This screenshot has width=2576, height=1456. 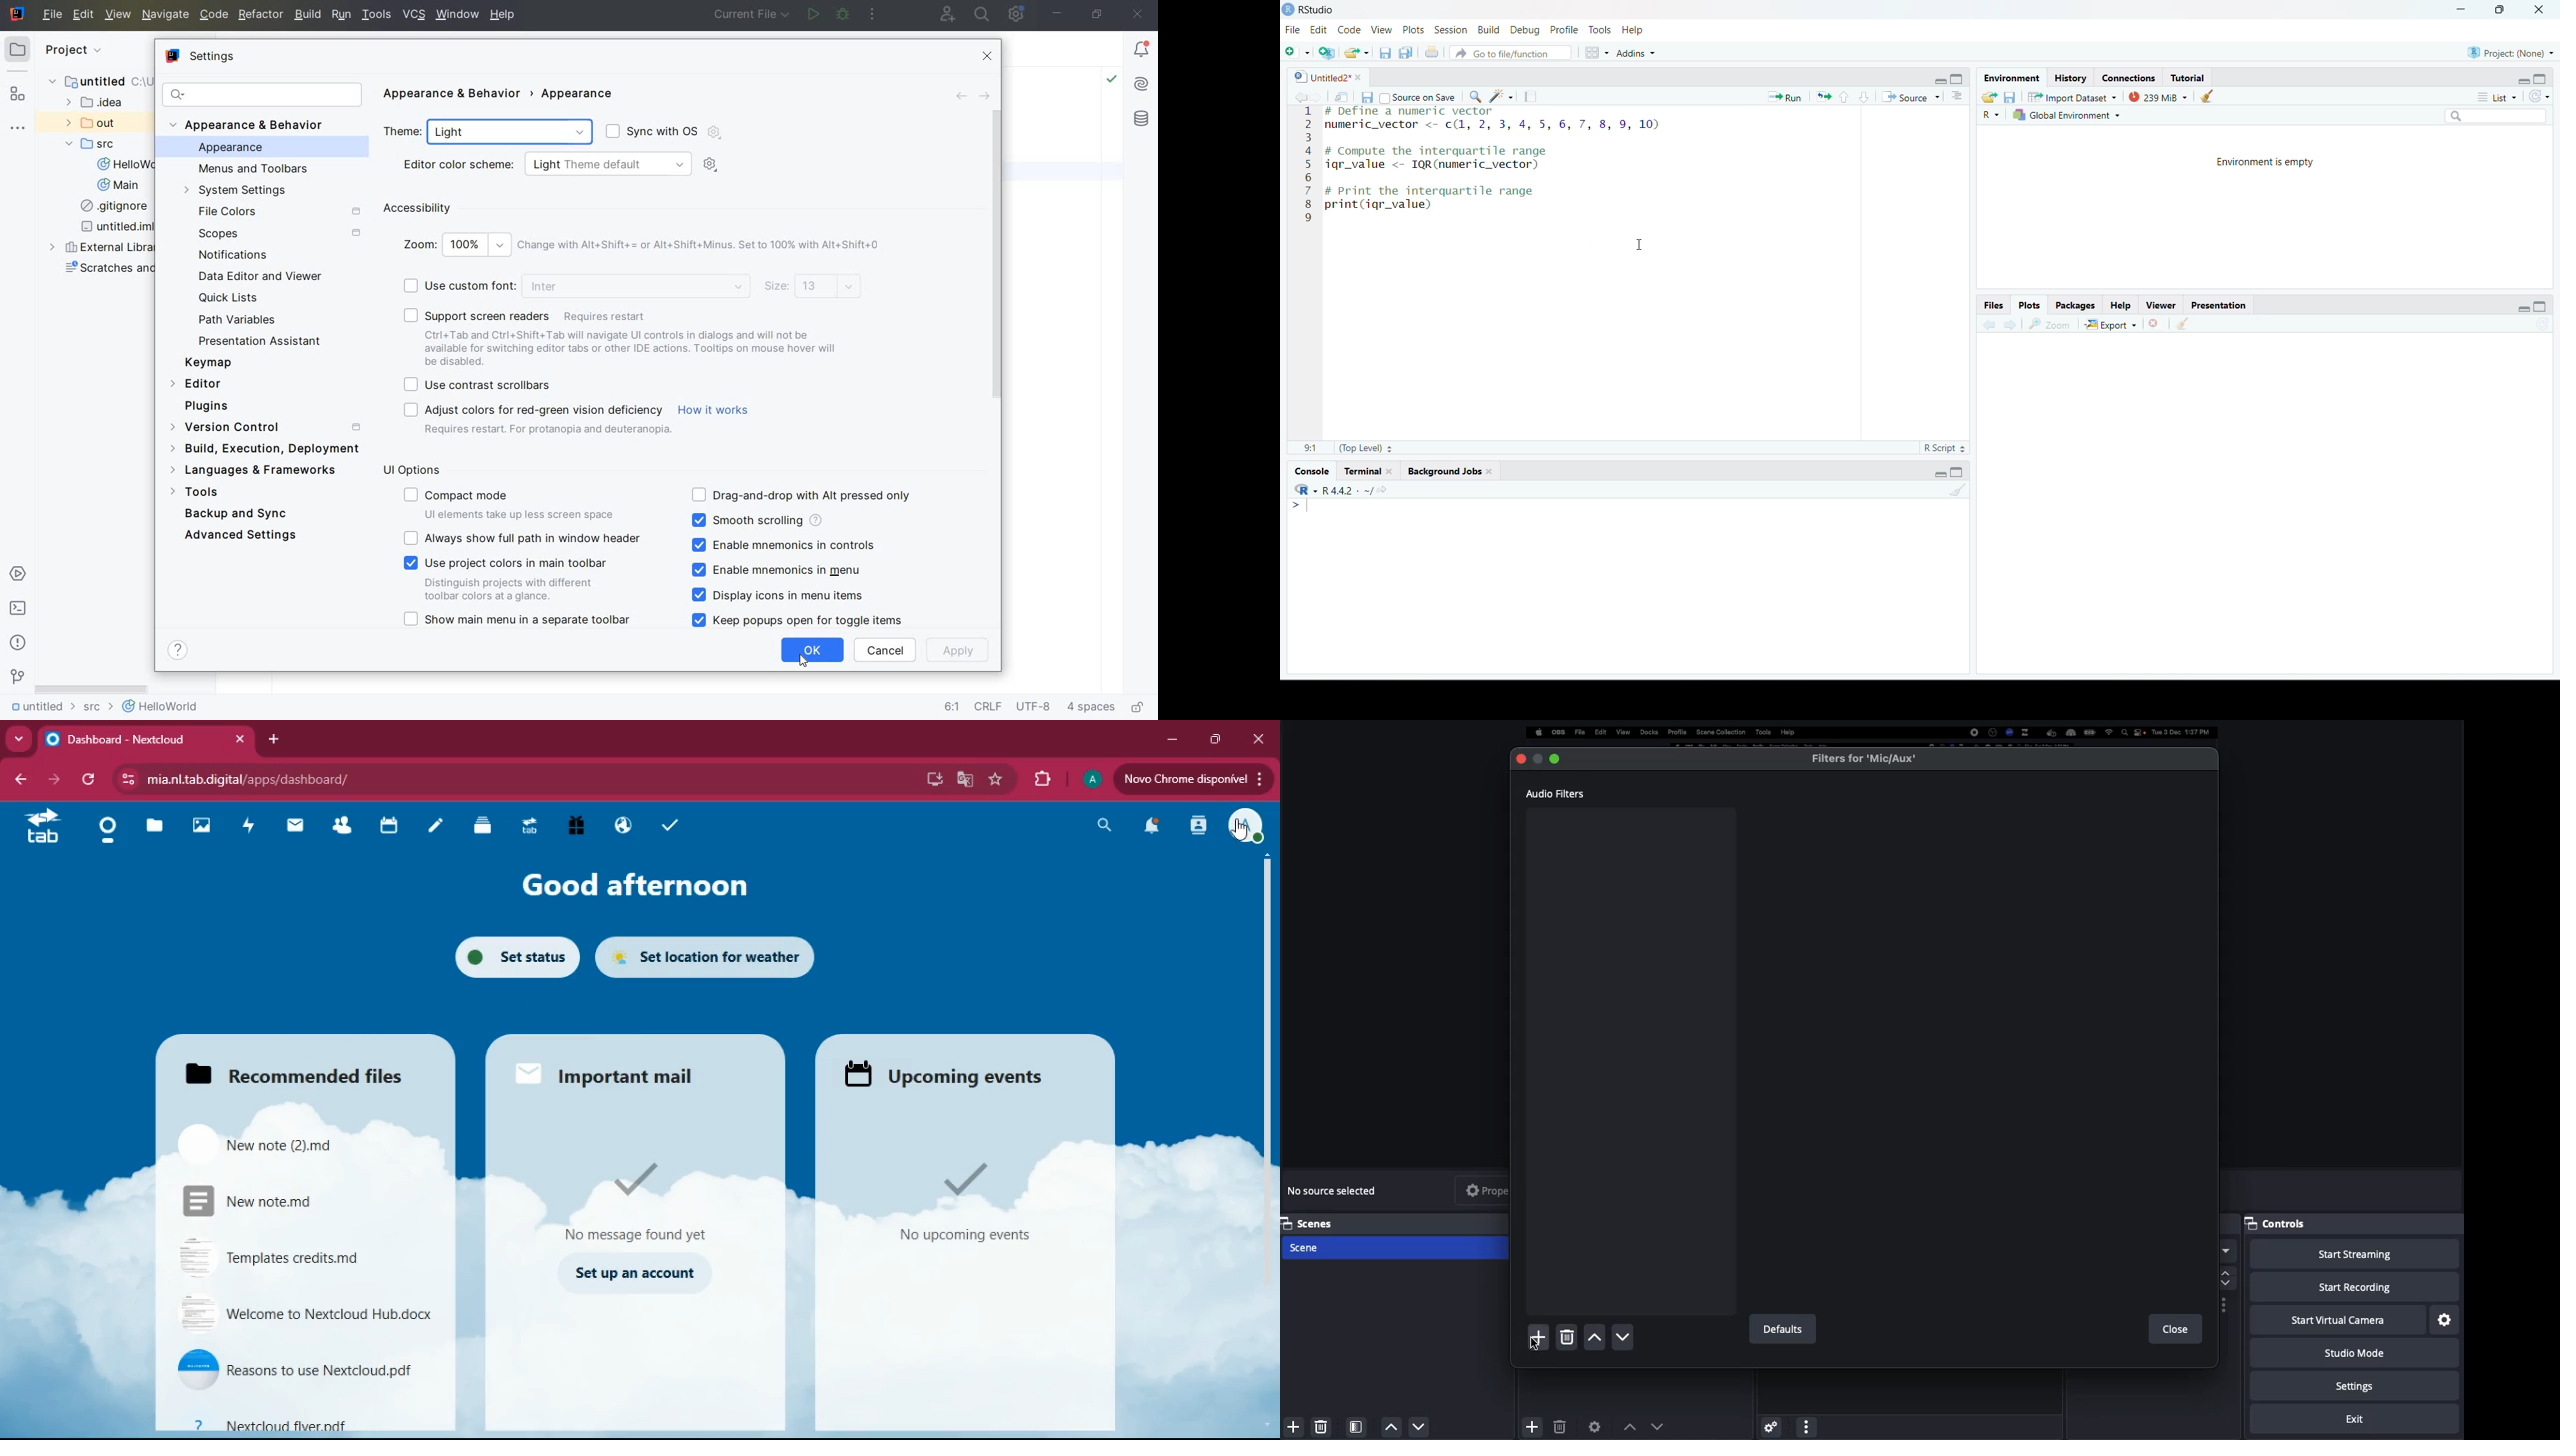 What do you see at coordinates (154, 828) in the screenshot?
I see `files` at bounding box center [154, 828].